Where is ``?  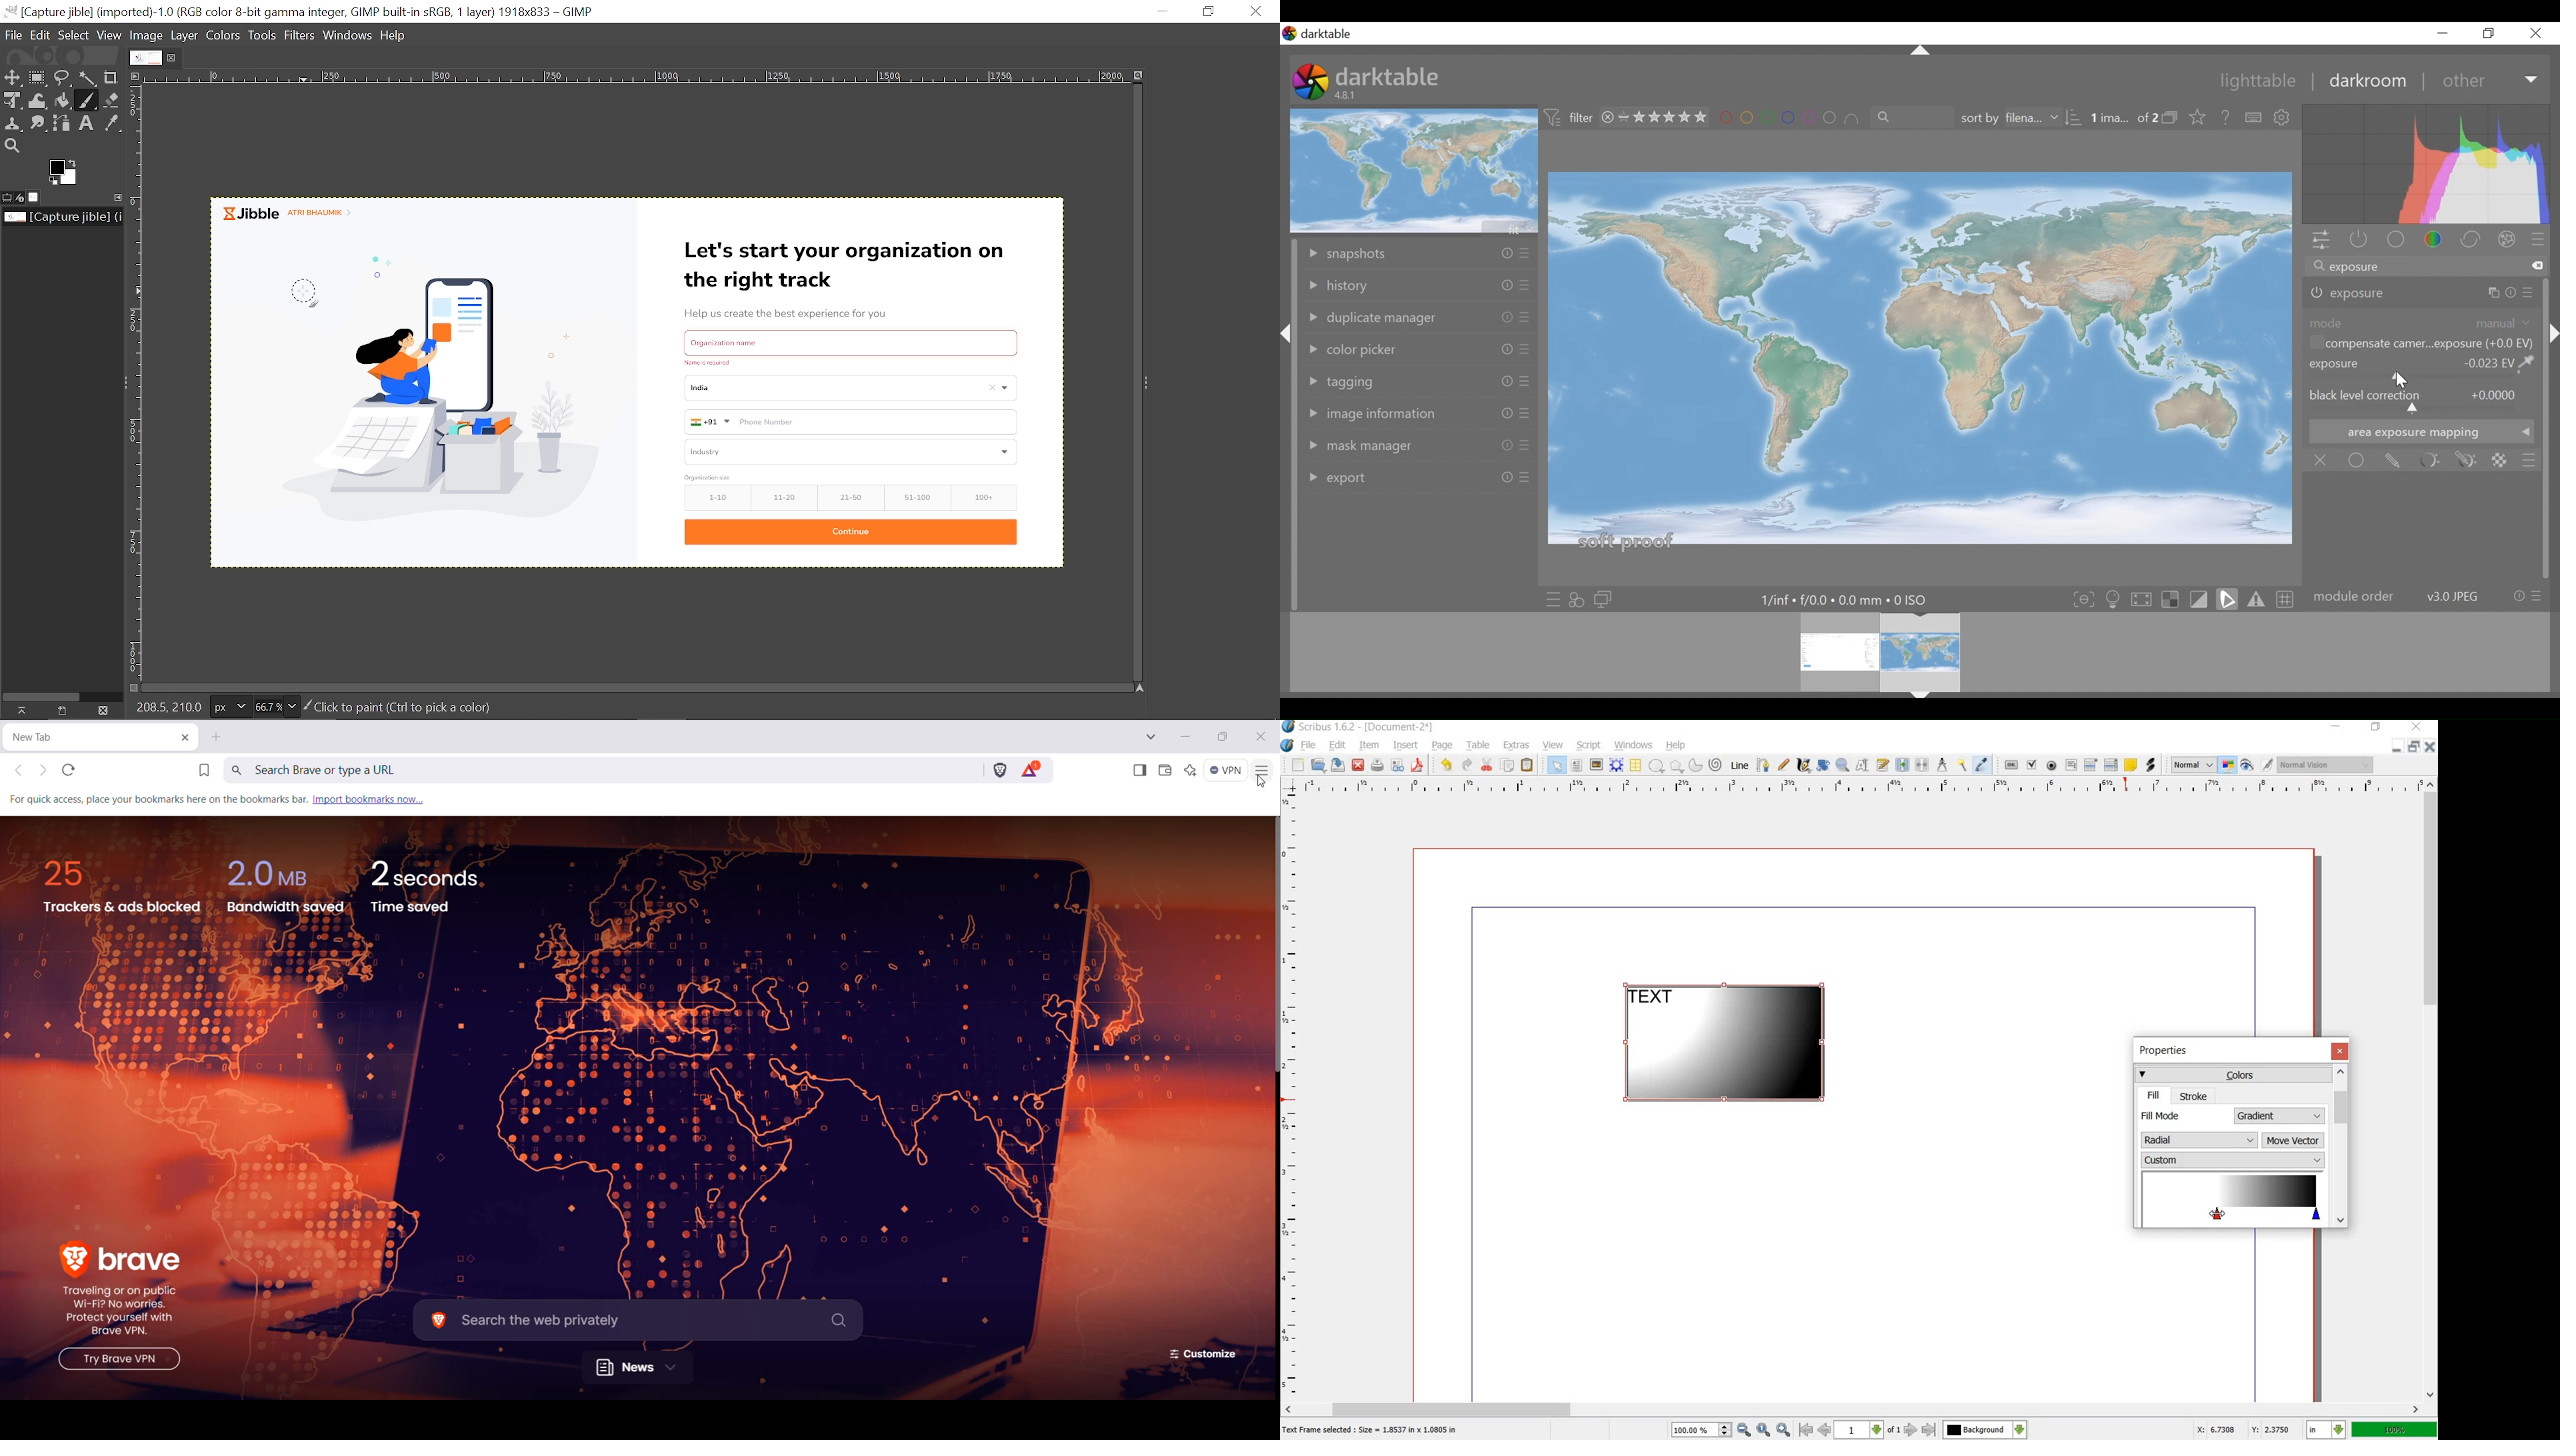  is located at coordinates (2529, 293).